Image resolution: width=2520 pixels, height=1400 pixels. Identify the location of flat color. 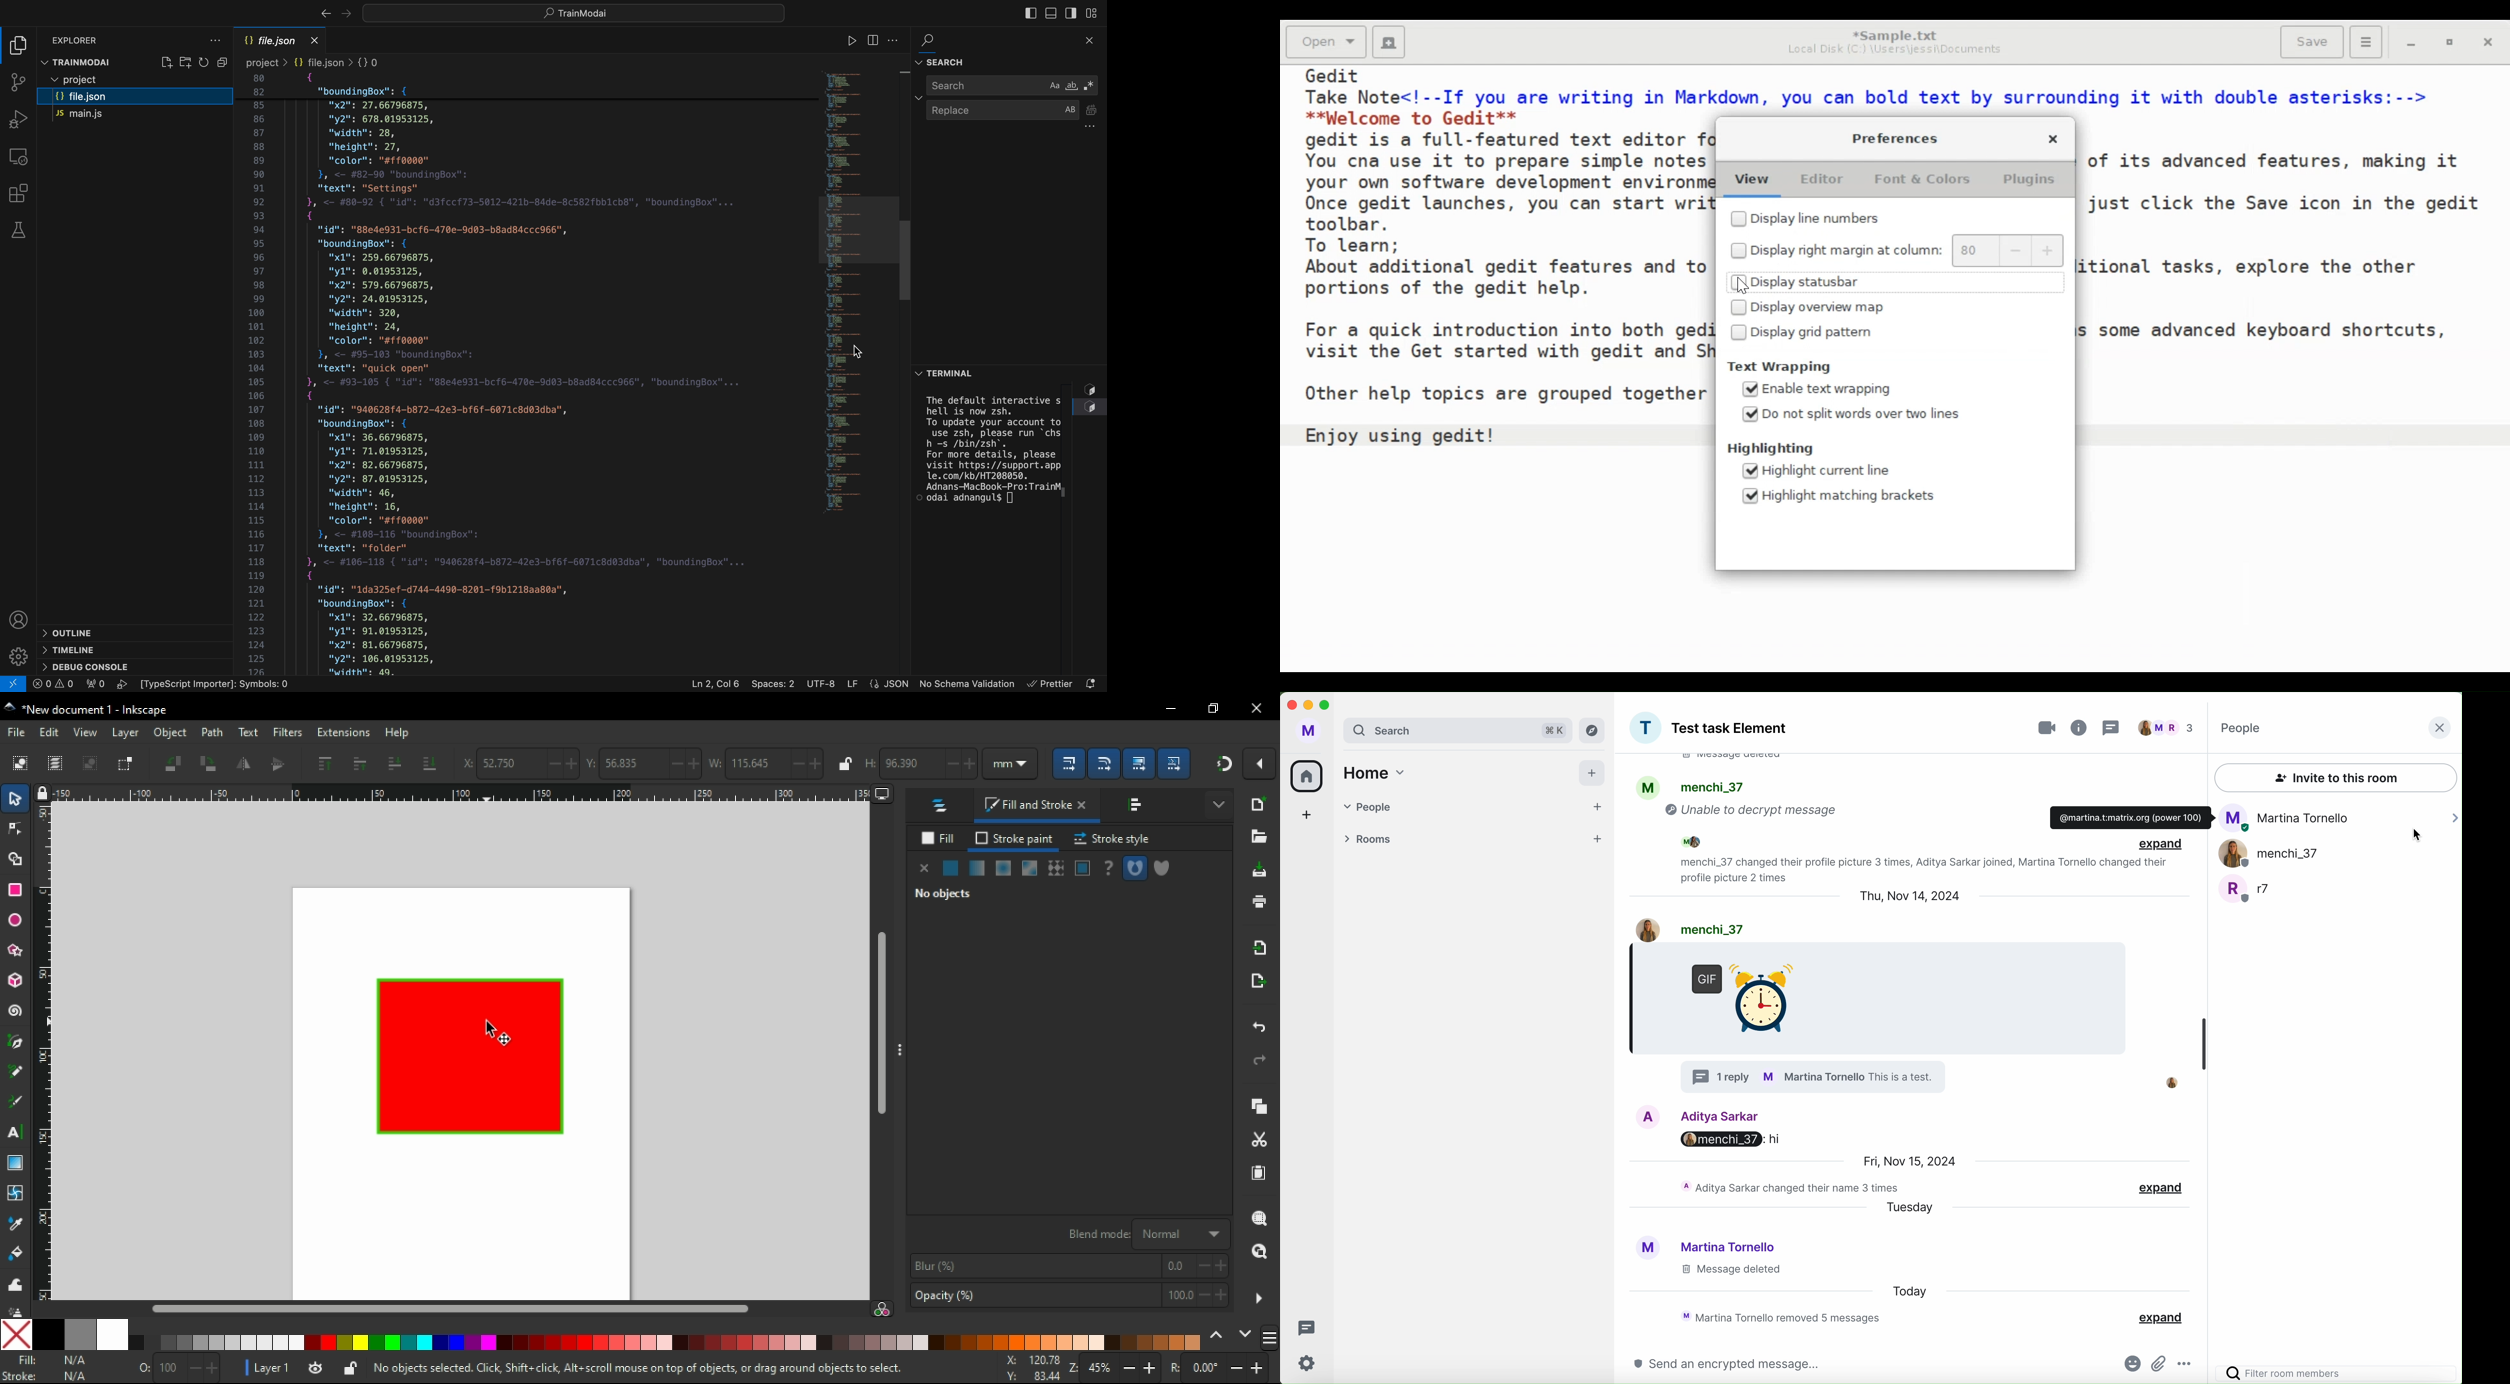
(951, 868).